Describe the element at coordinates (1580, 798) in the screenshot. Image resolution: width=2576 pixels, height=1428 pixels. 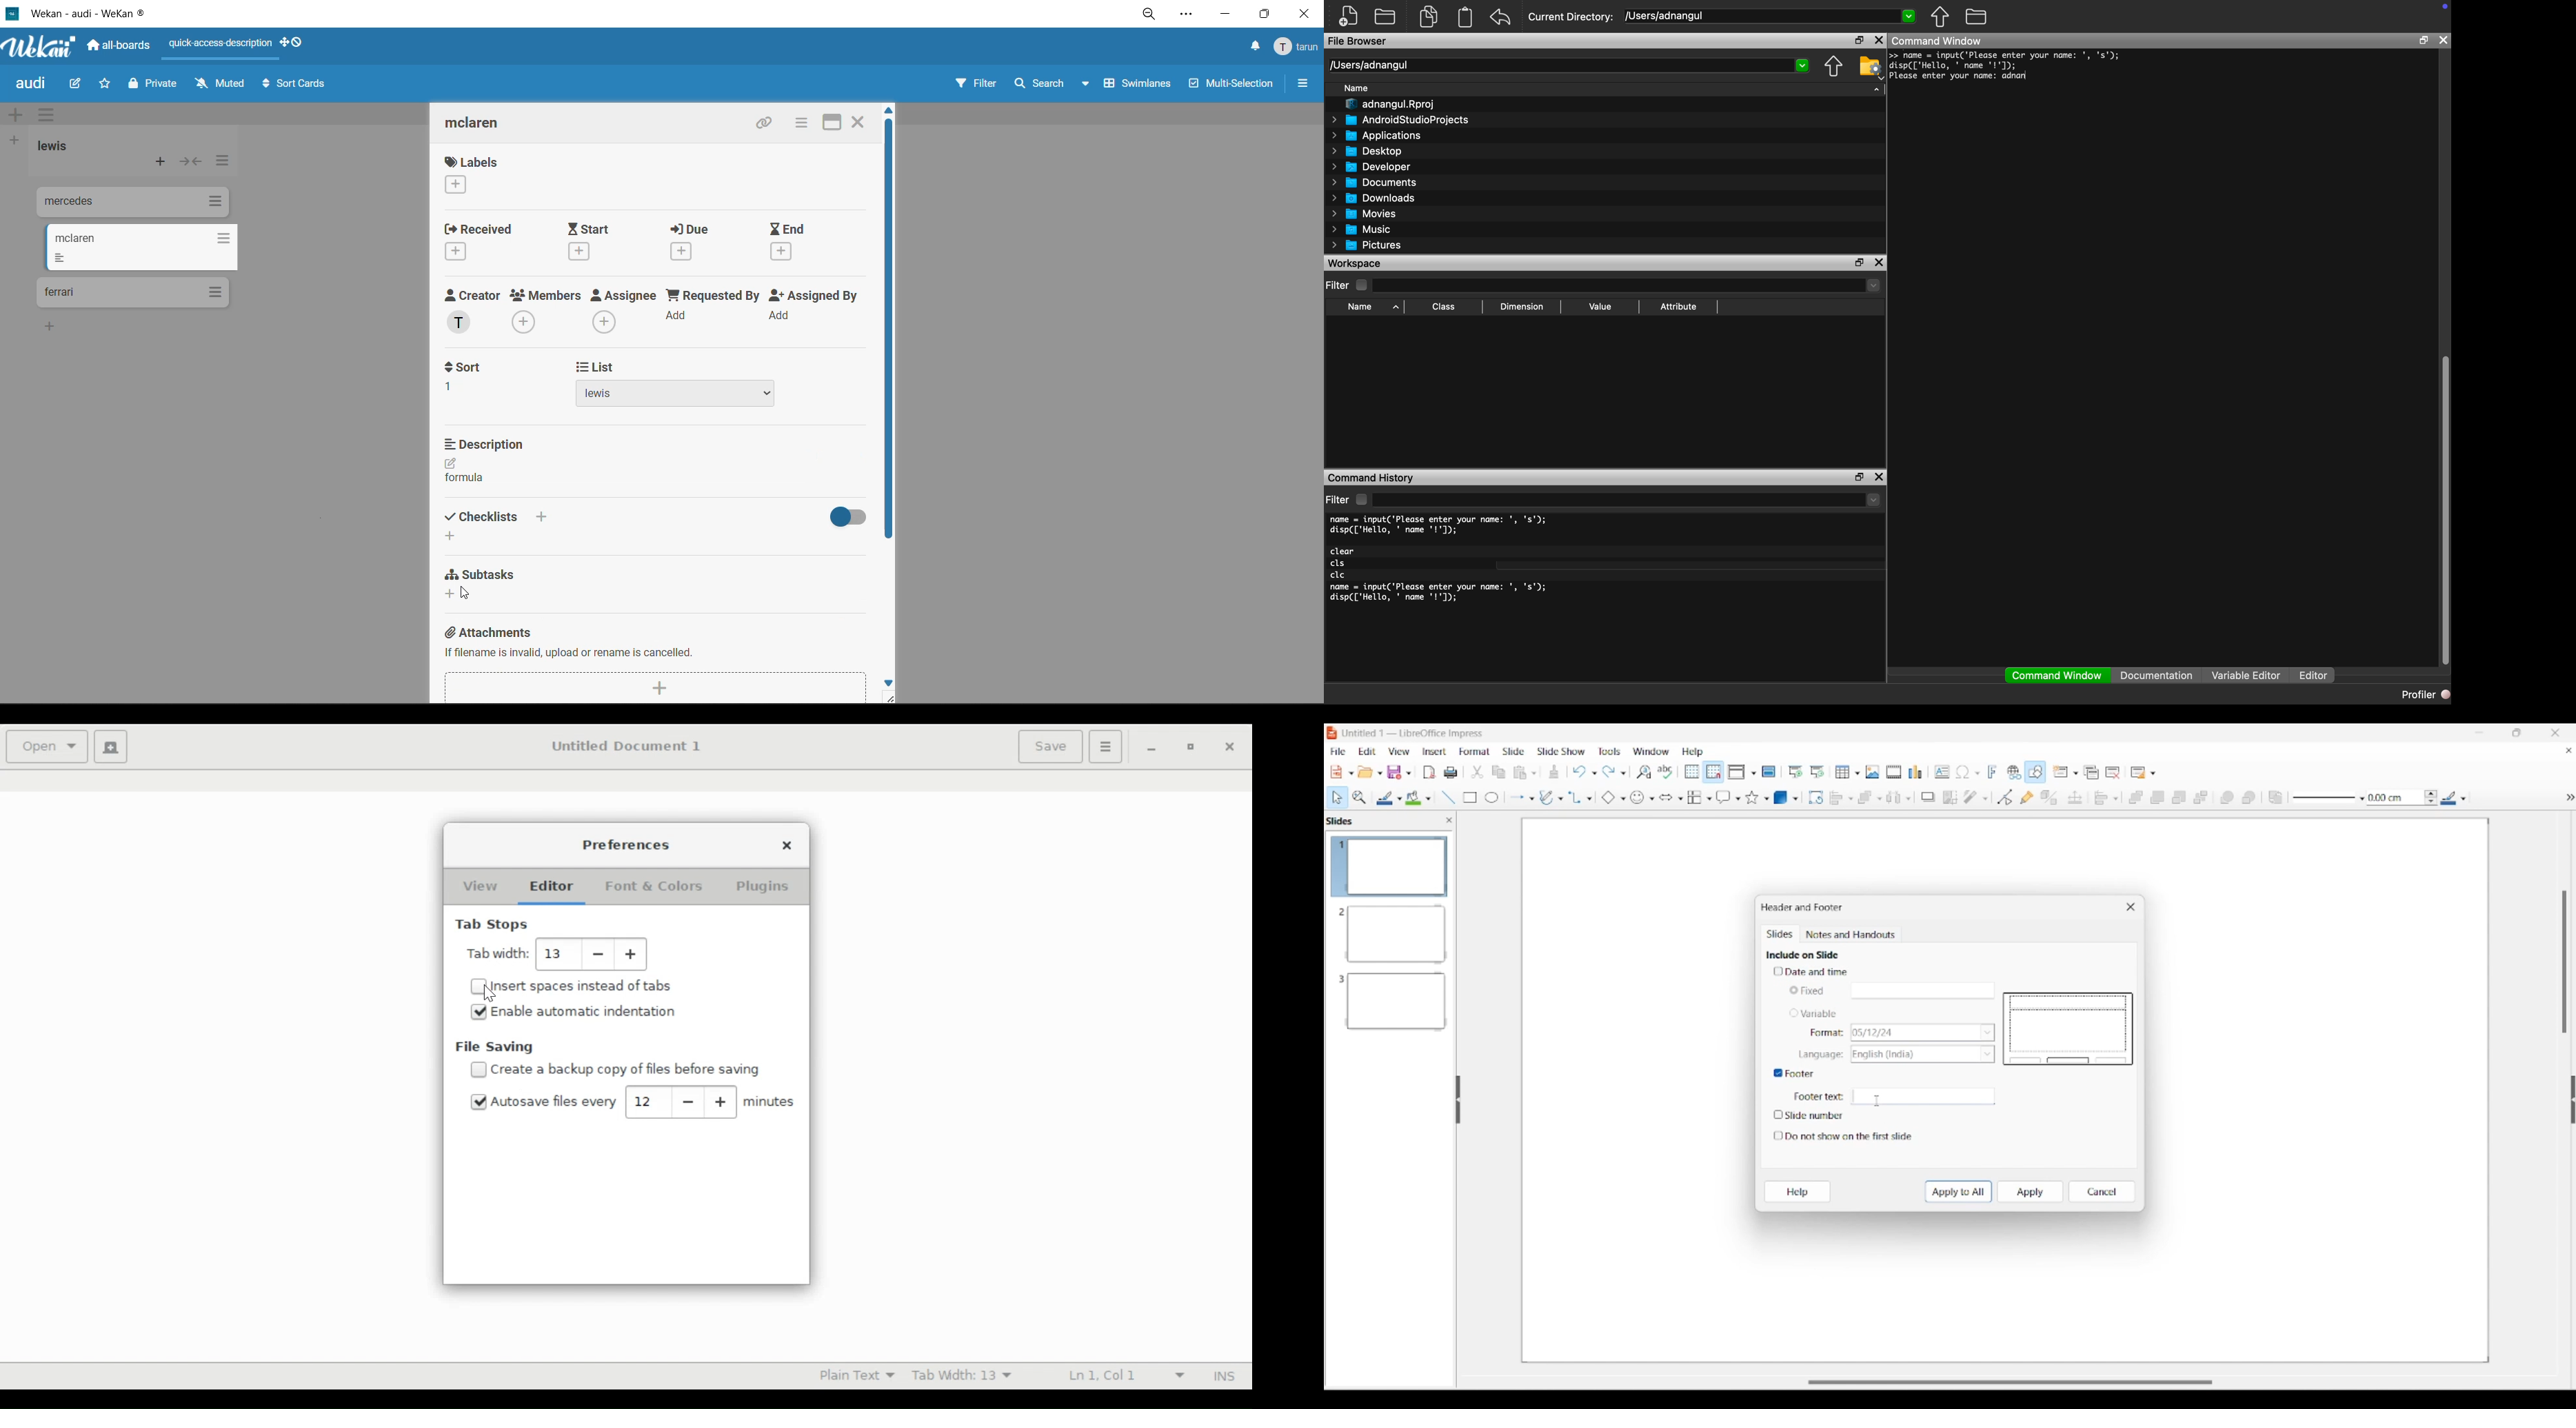
I see `Connector options` at that location.